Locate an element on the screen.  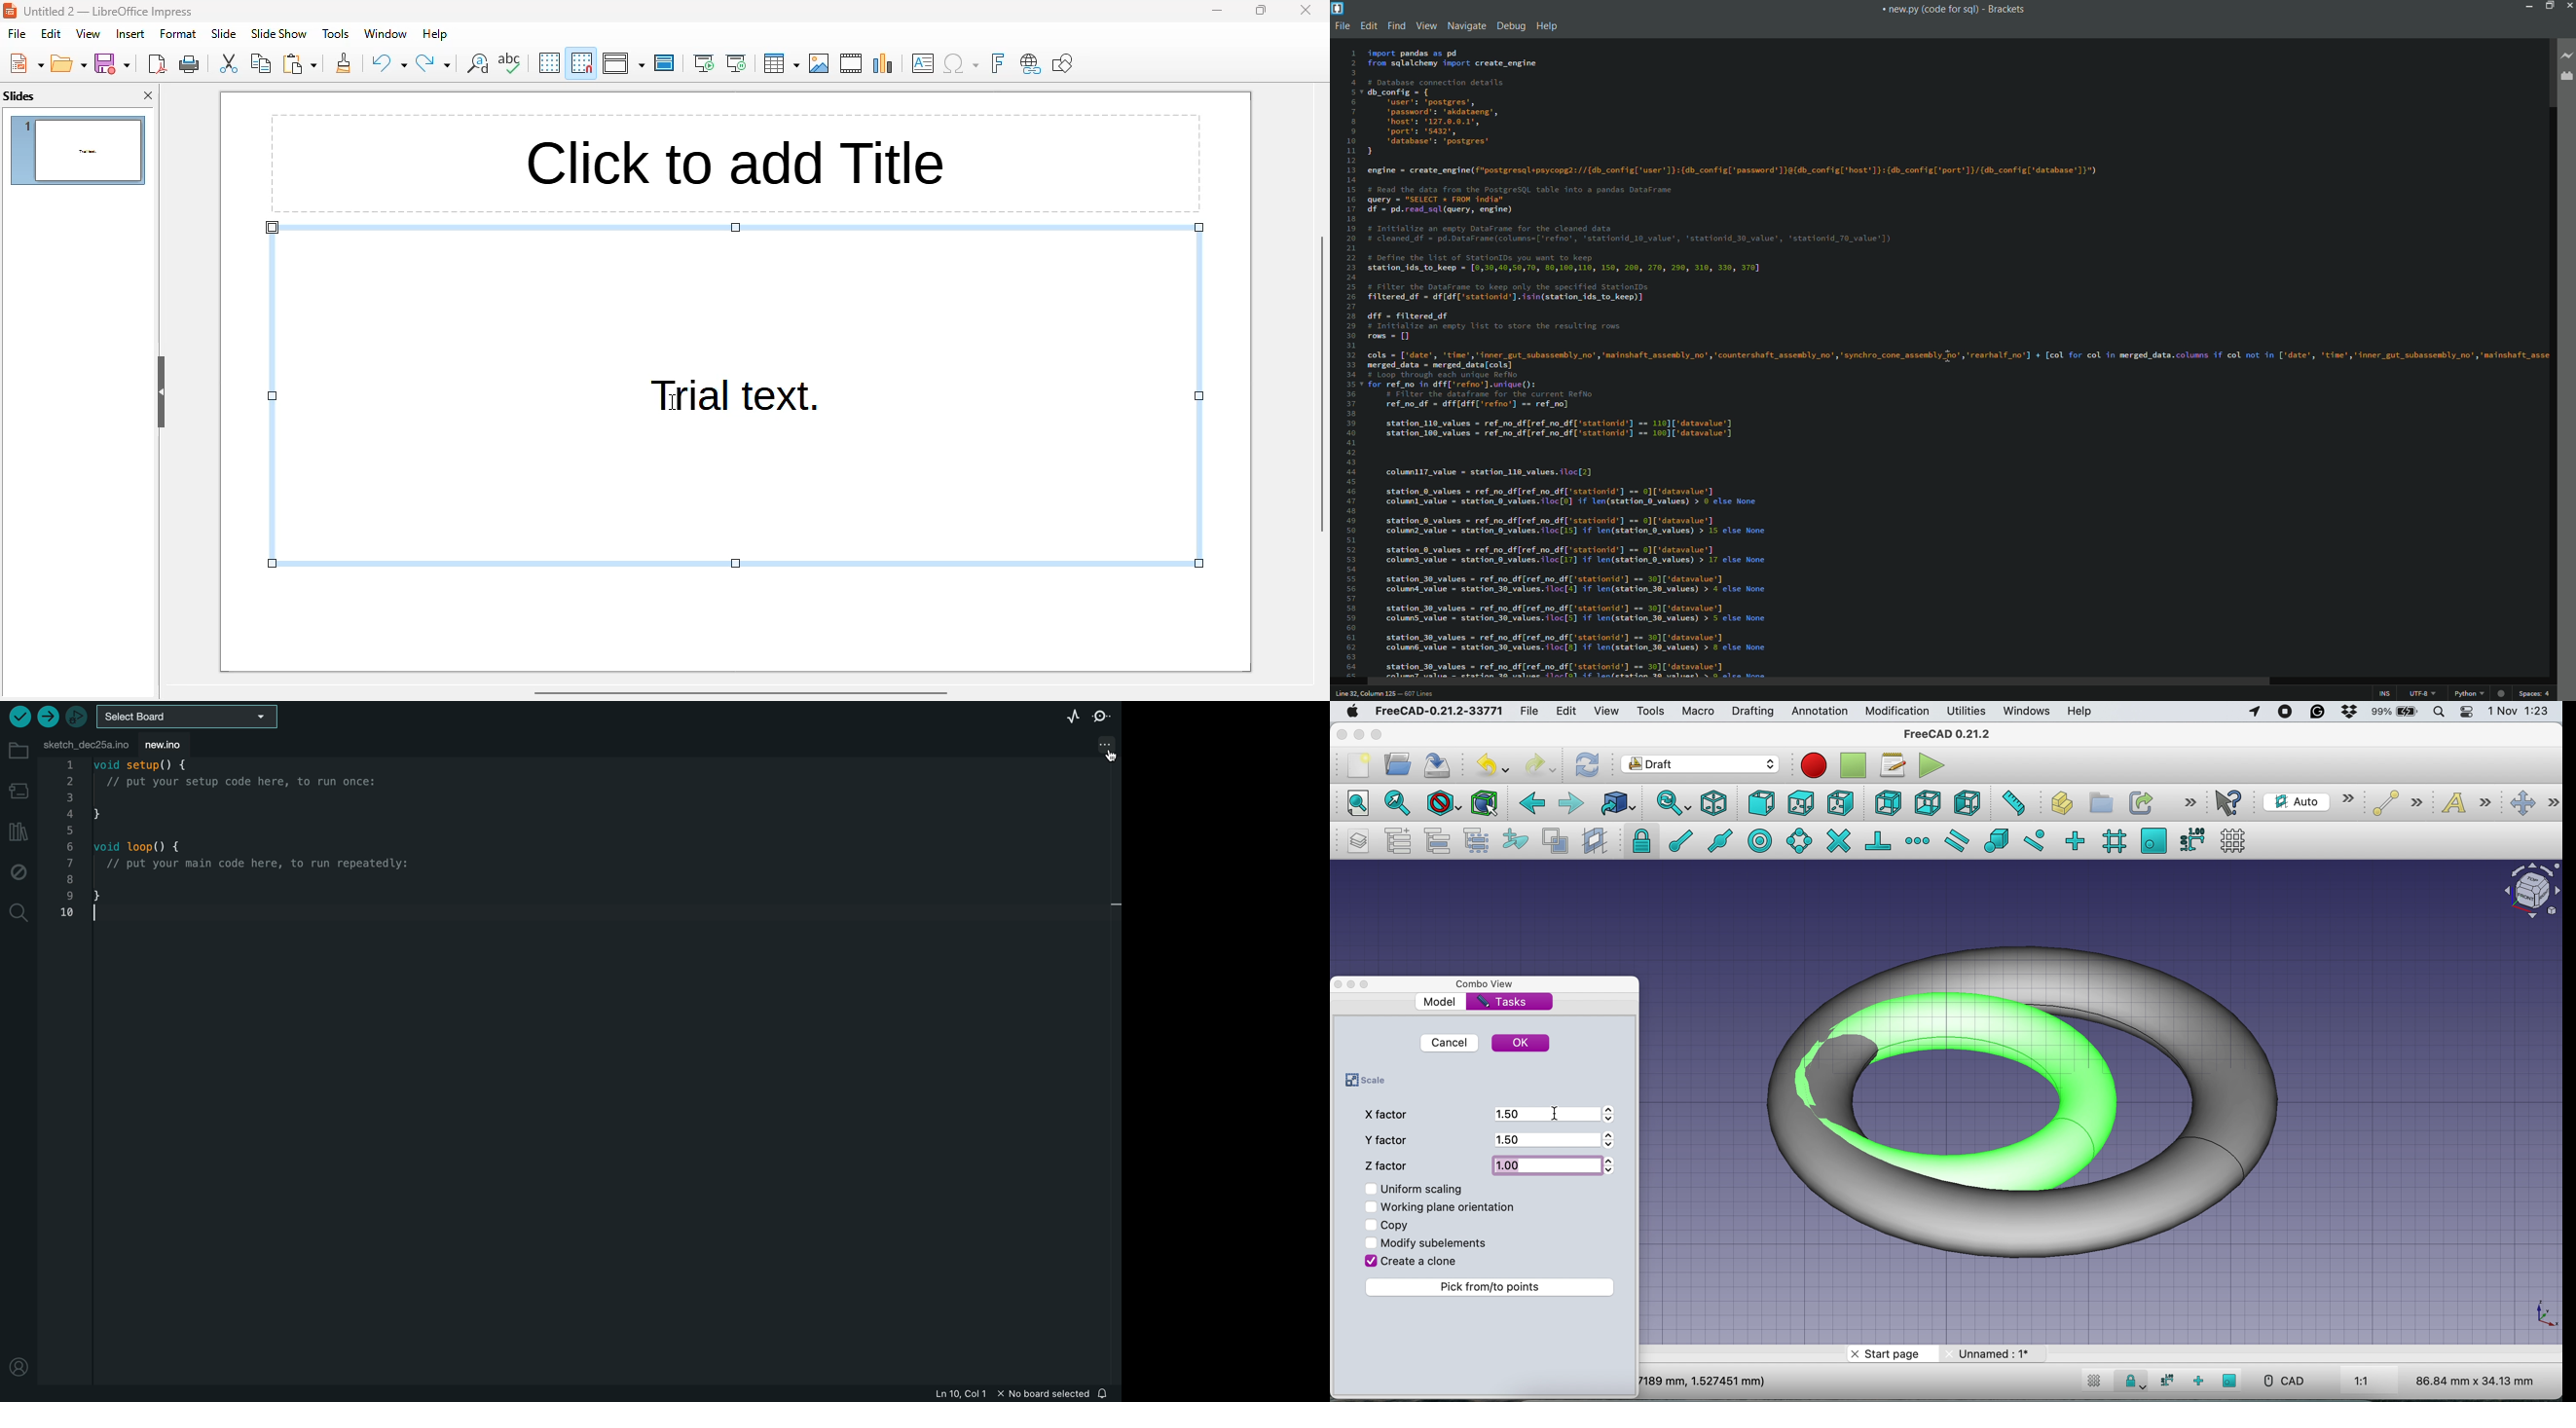
snap working plane is located at coordinates (2230, 1381).